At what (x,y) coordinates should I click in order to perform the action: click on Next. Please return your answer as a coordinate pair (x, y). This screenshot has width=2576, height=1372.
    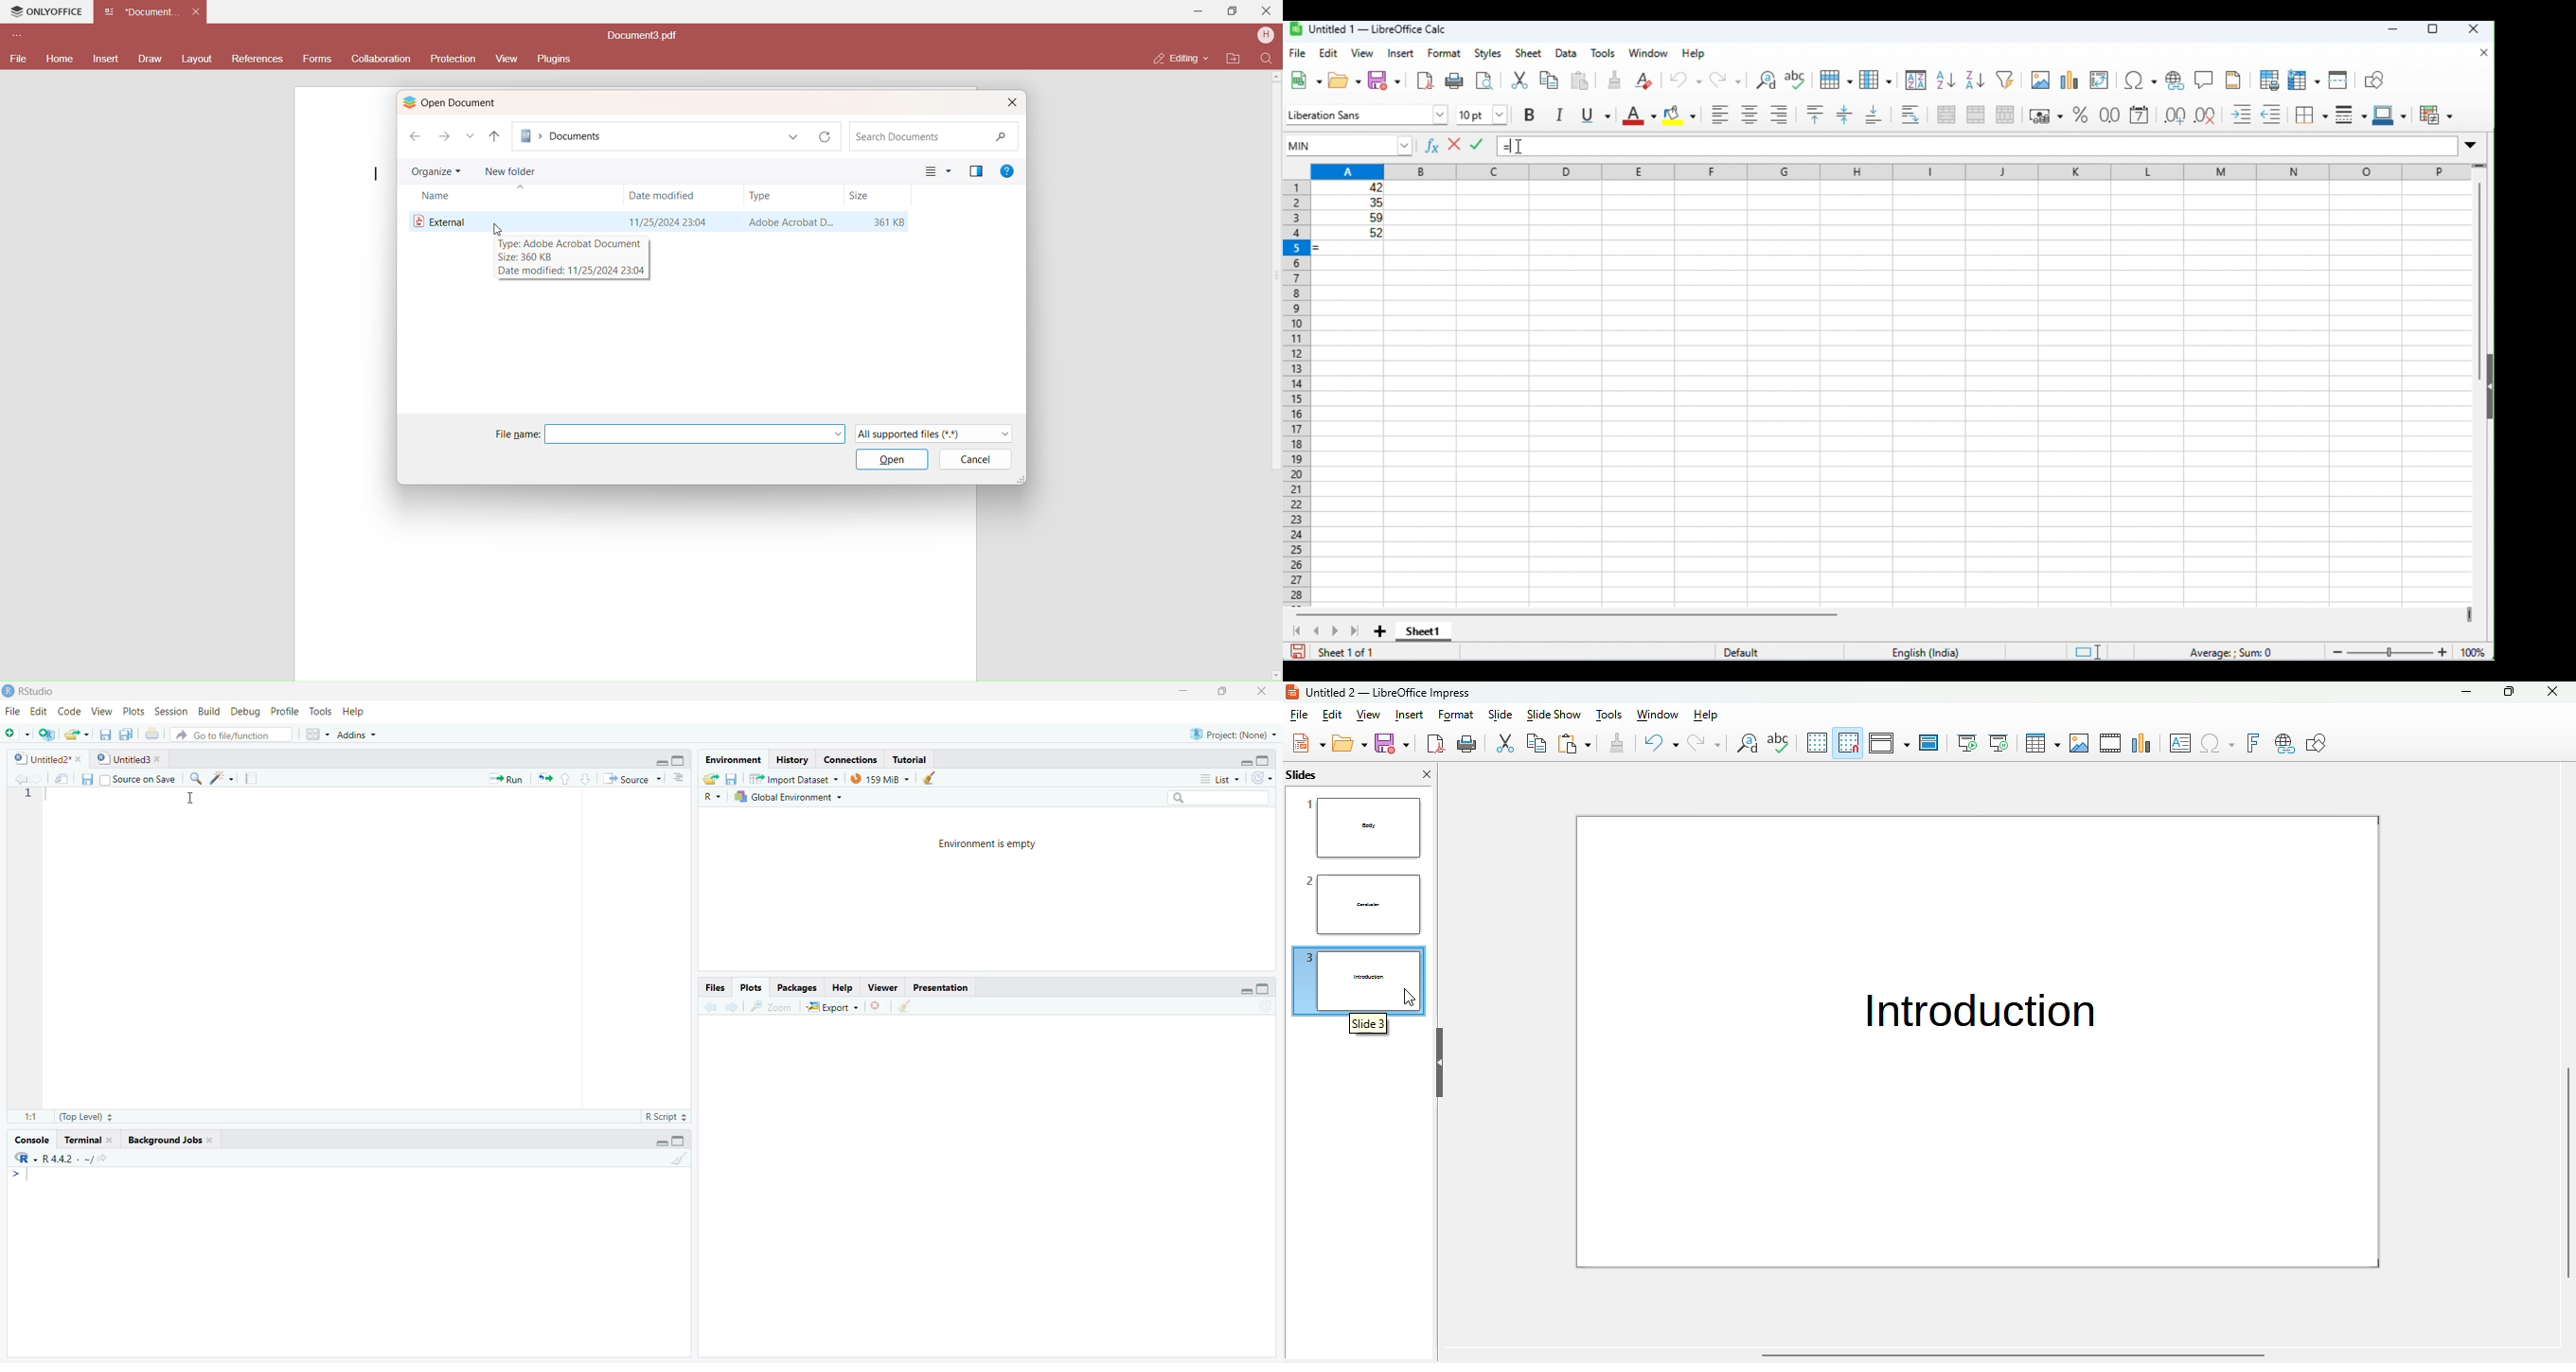
    Looking at the image, I should click on (731, 1007).